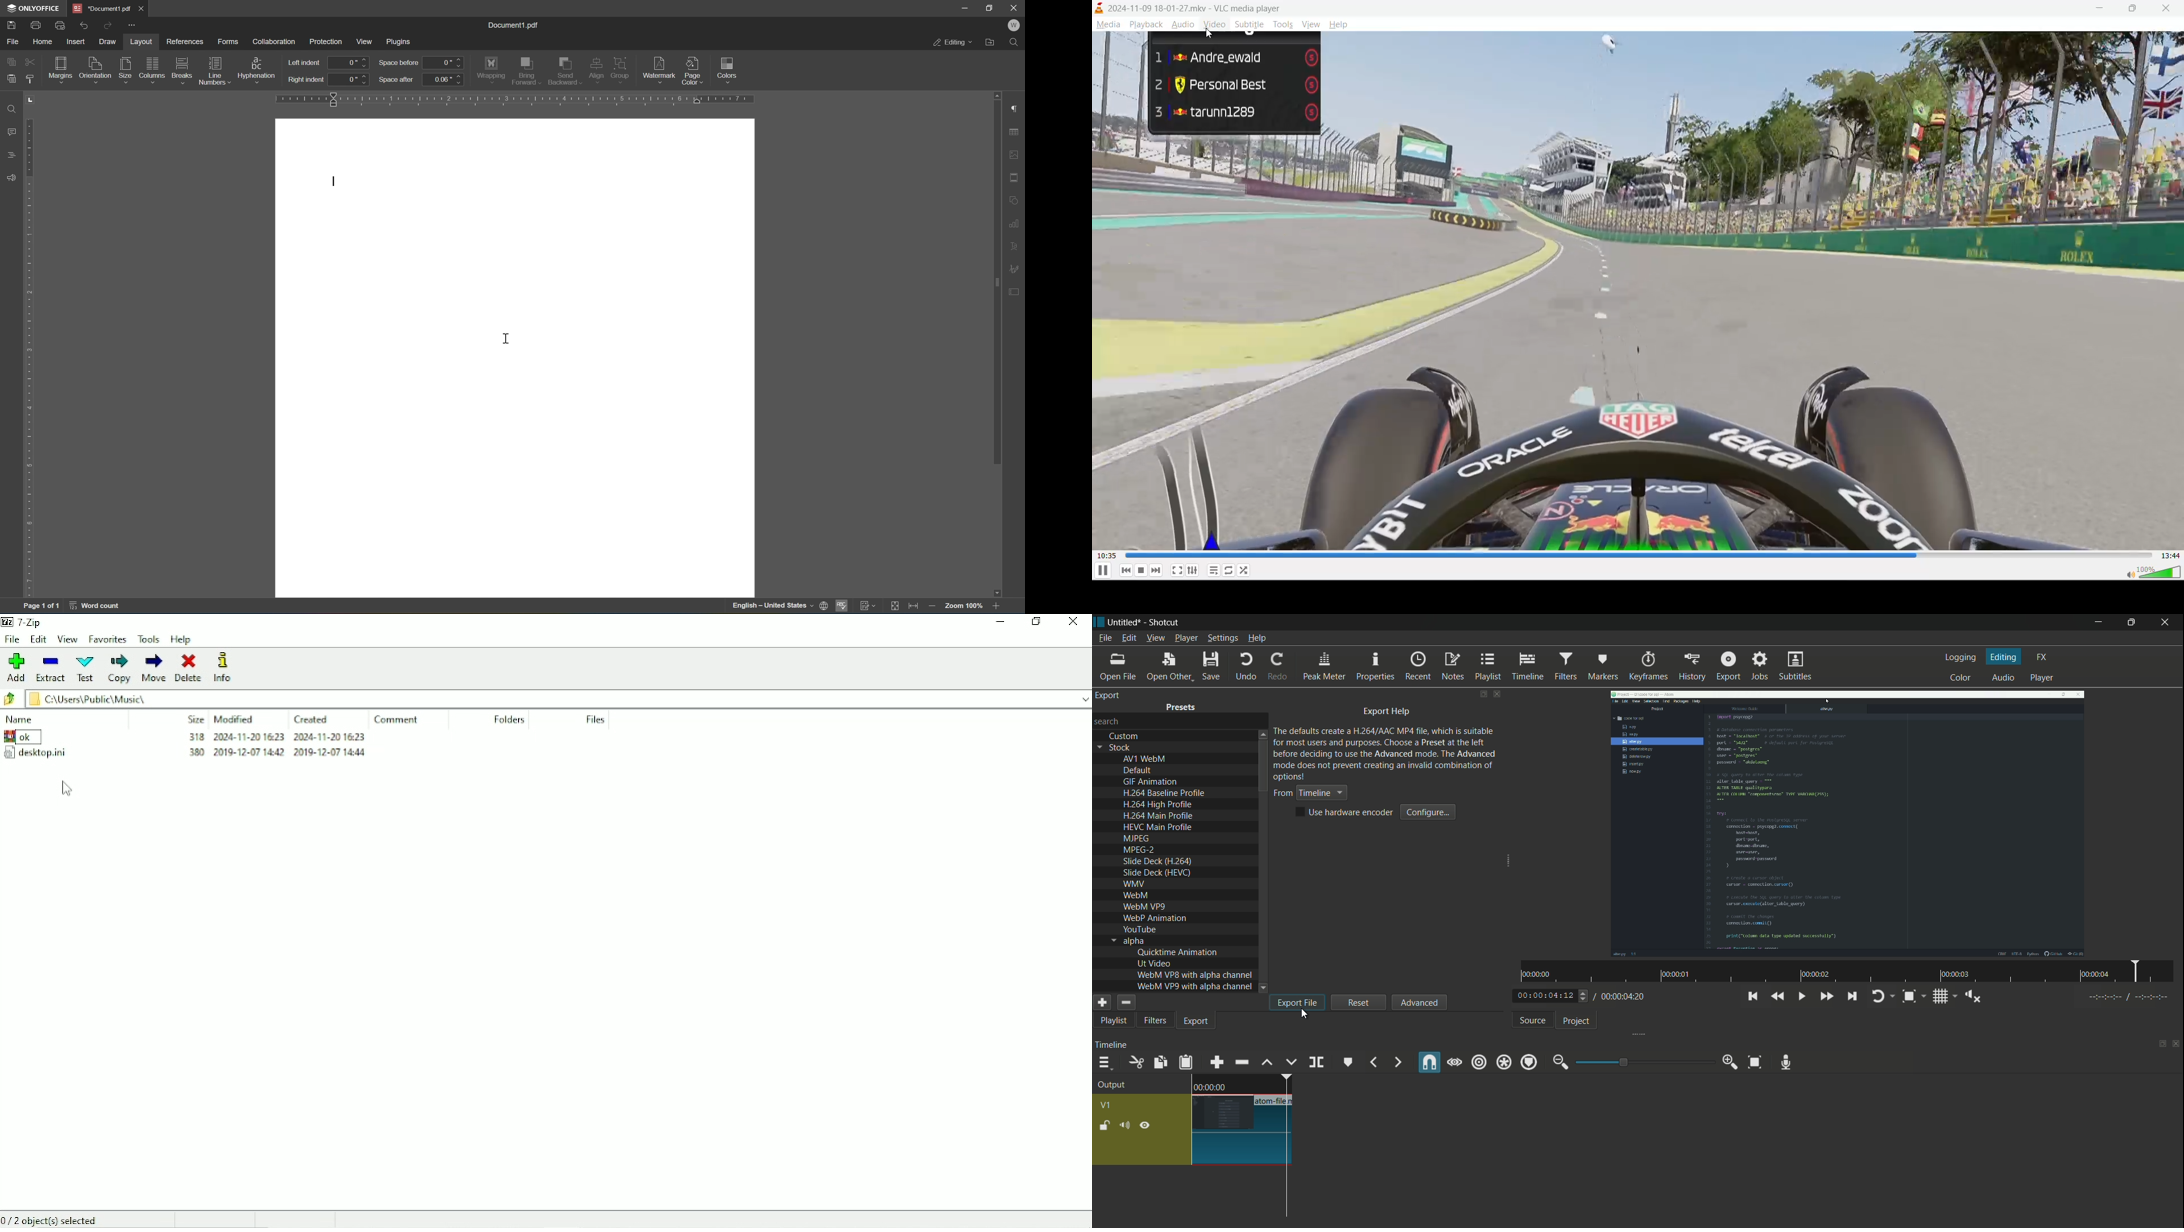 This screenshot has width=2184, height=1232. What do you see at coordinates (991, 6) in the screenshot?
I see `restore down` at bounding box center [991, 6].